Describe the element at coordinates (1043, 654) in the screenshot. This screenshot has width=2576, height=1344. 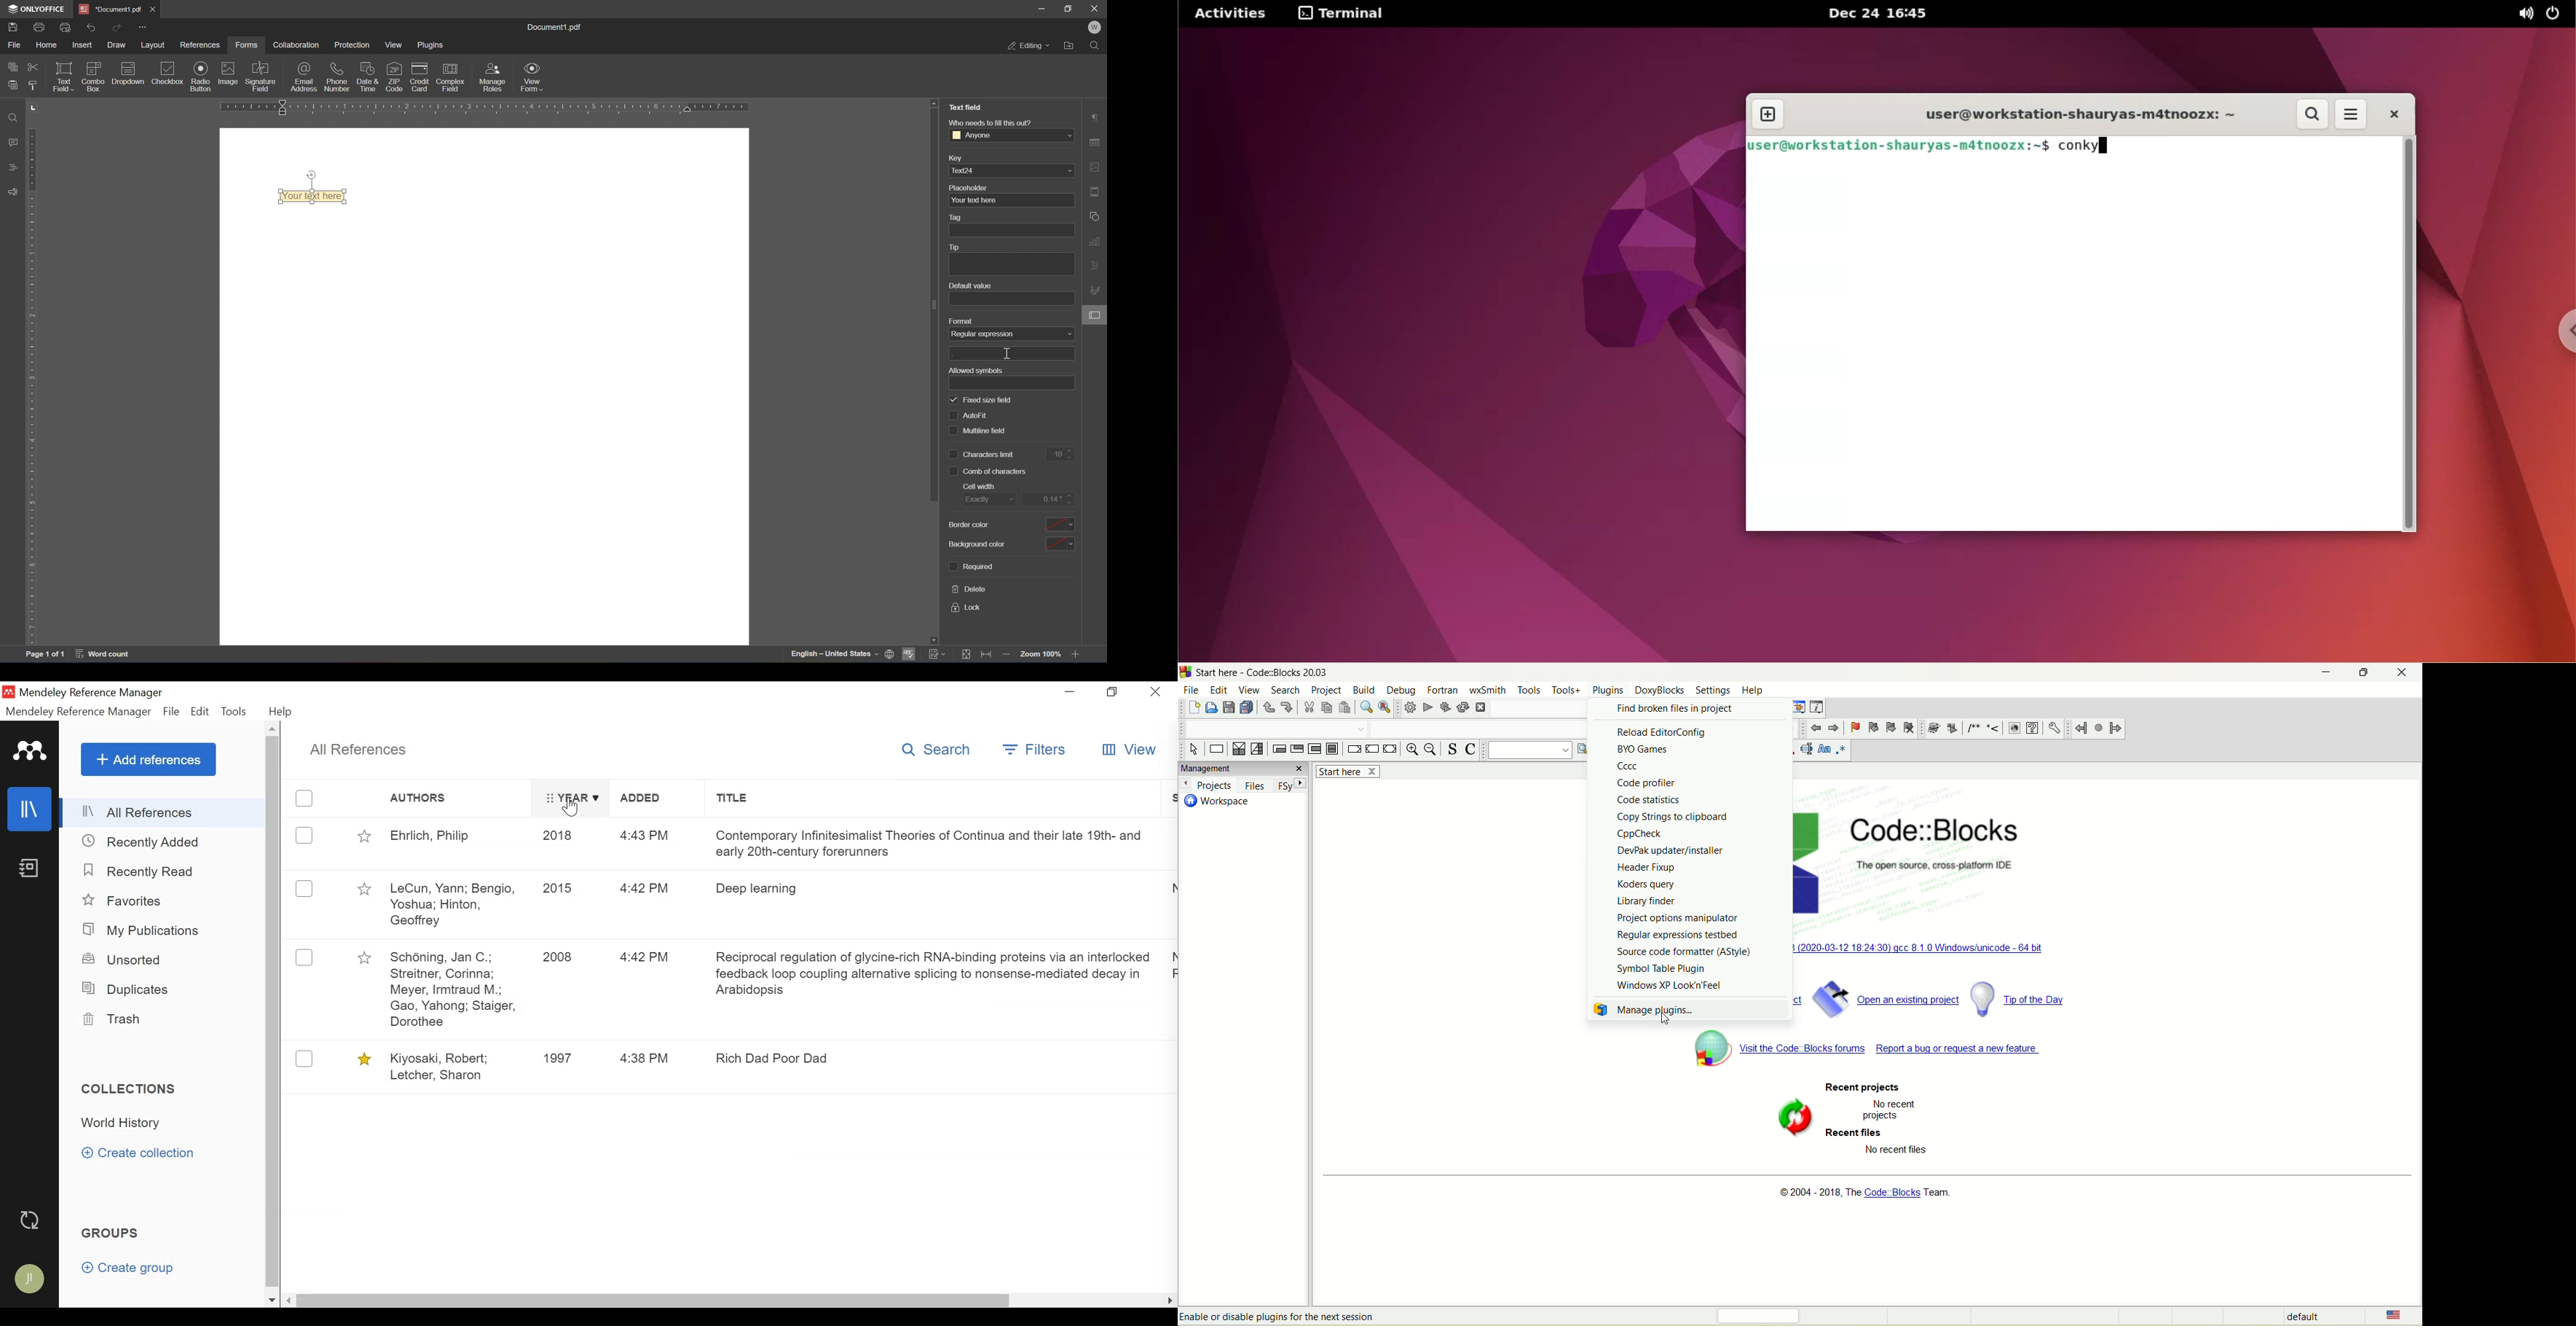
I see `zoom out` at that location.